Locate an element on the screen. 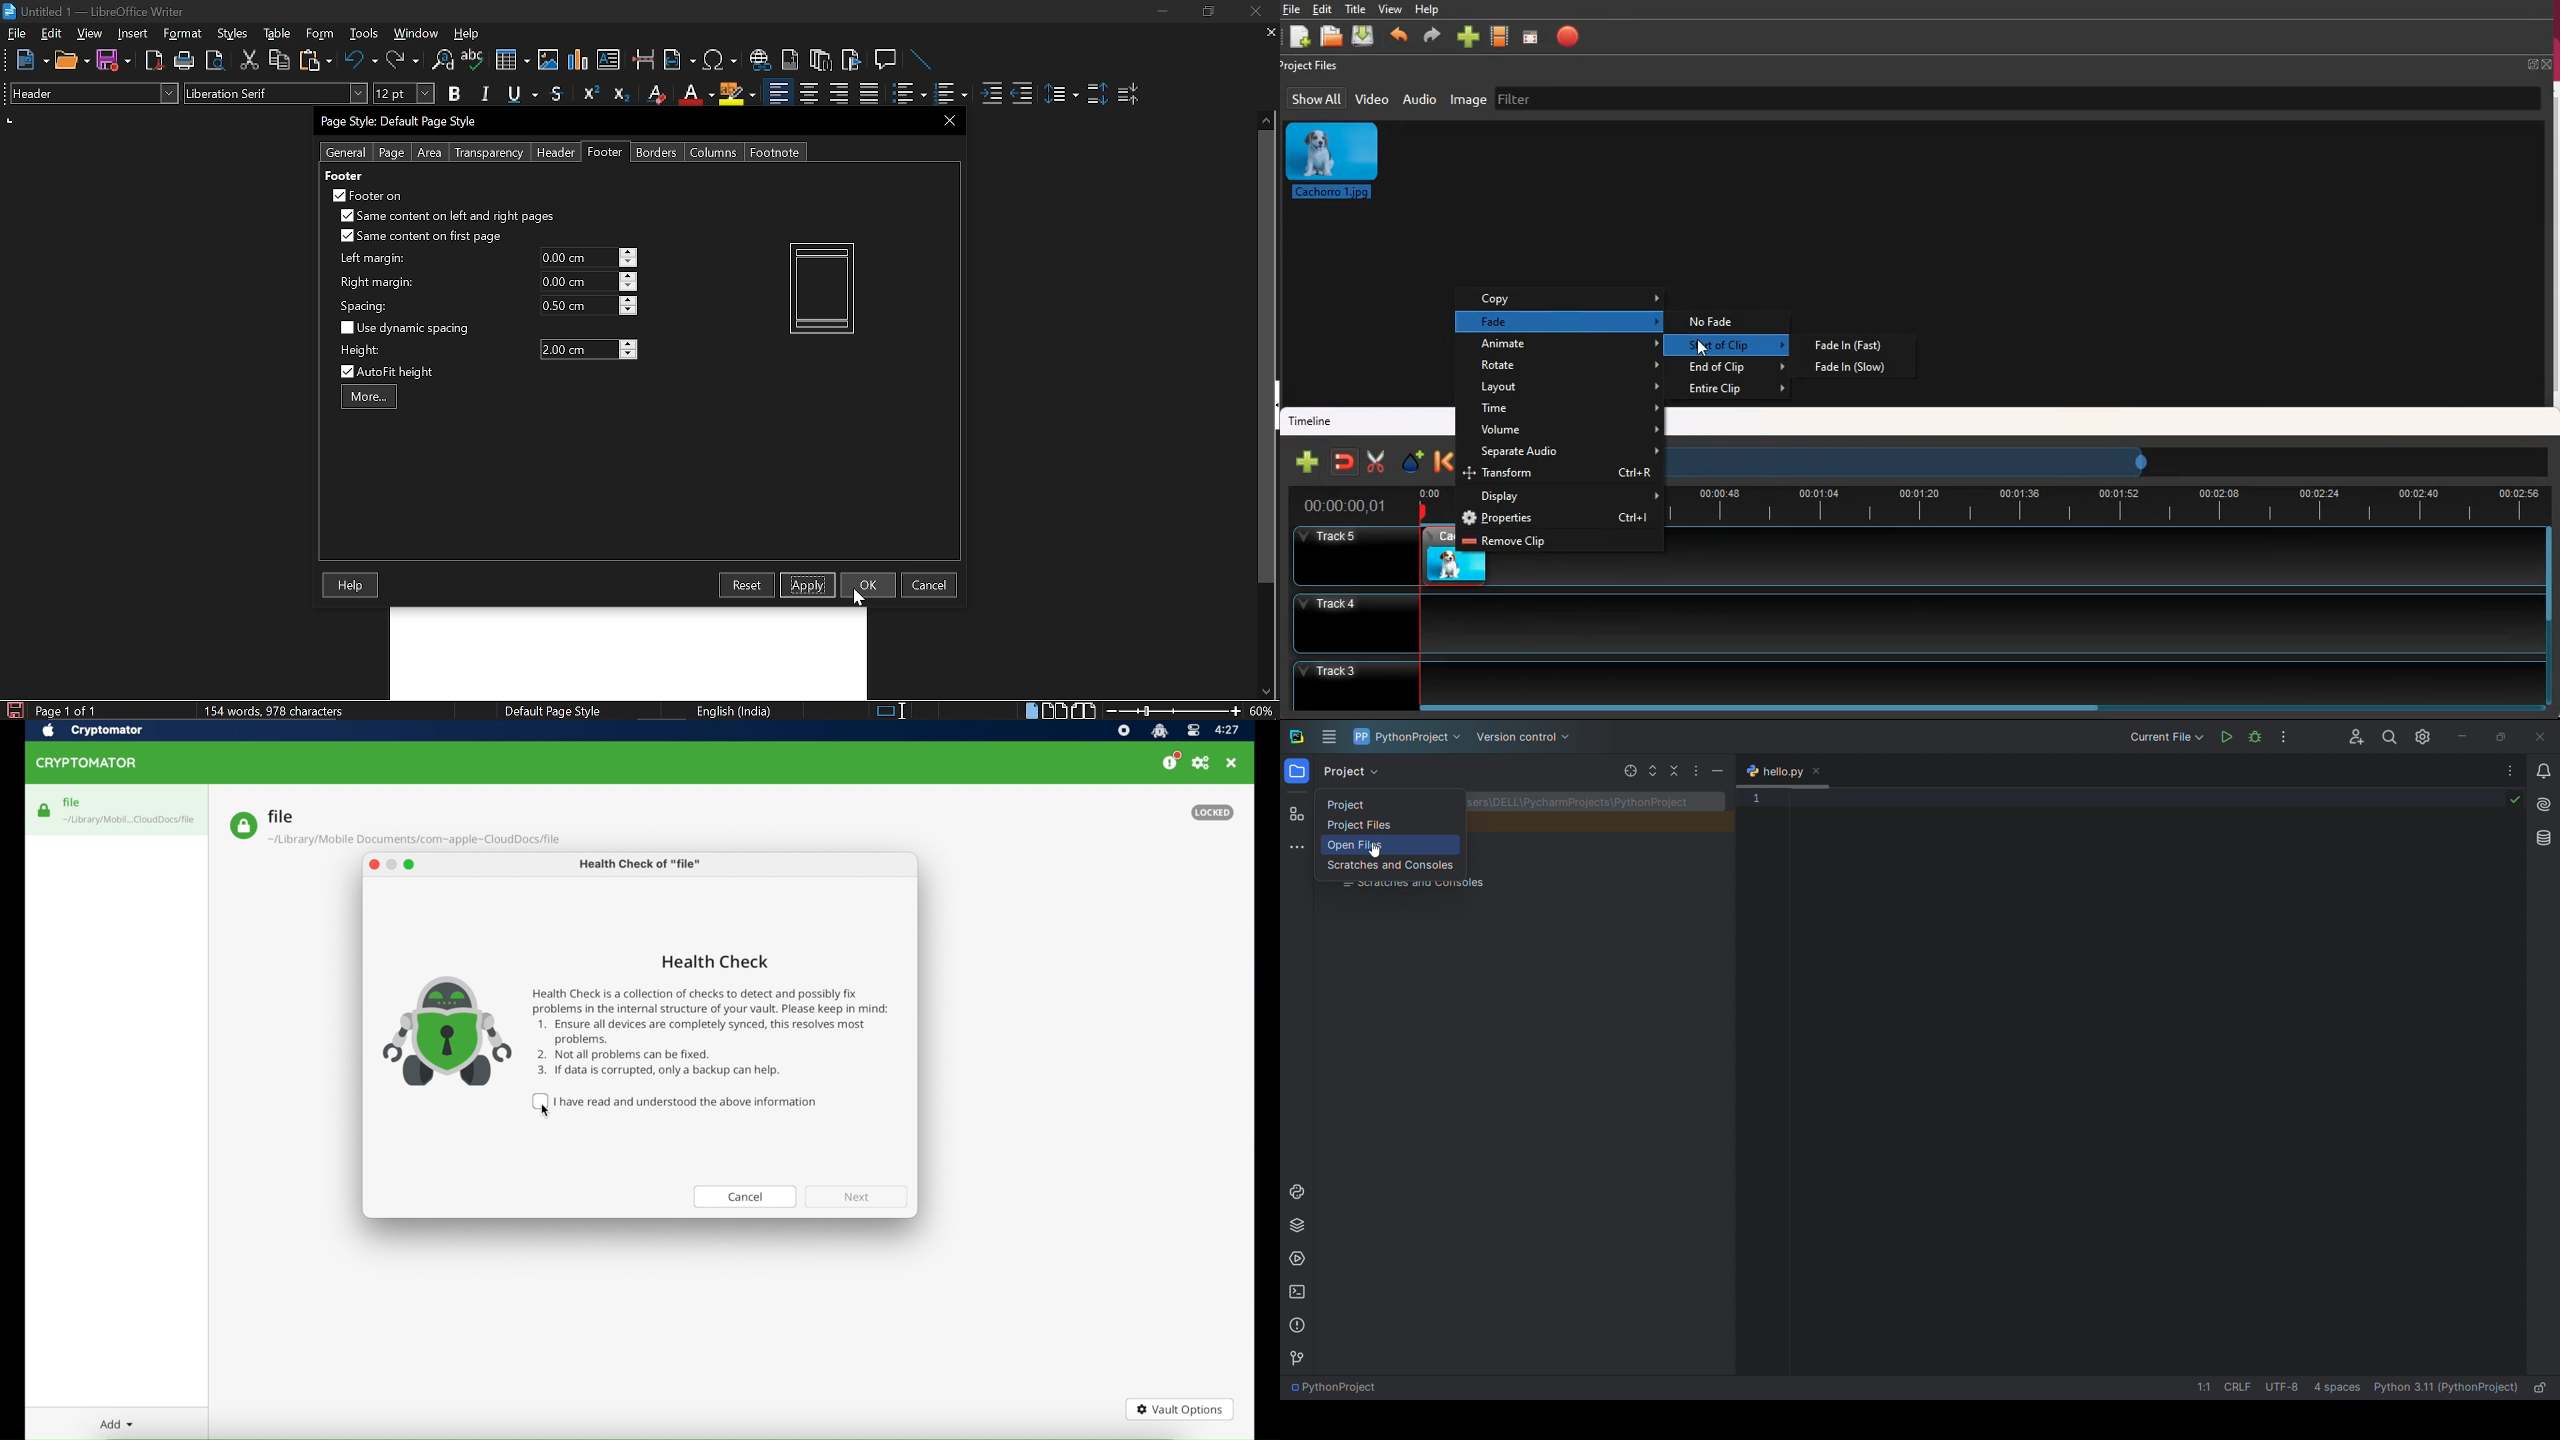  Current window is located at coordinates (402, 122).